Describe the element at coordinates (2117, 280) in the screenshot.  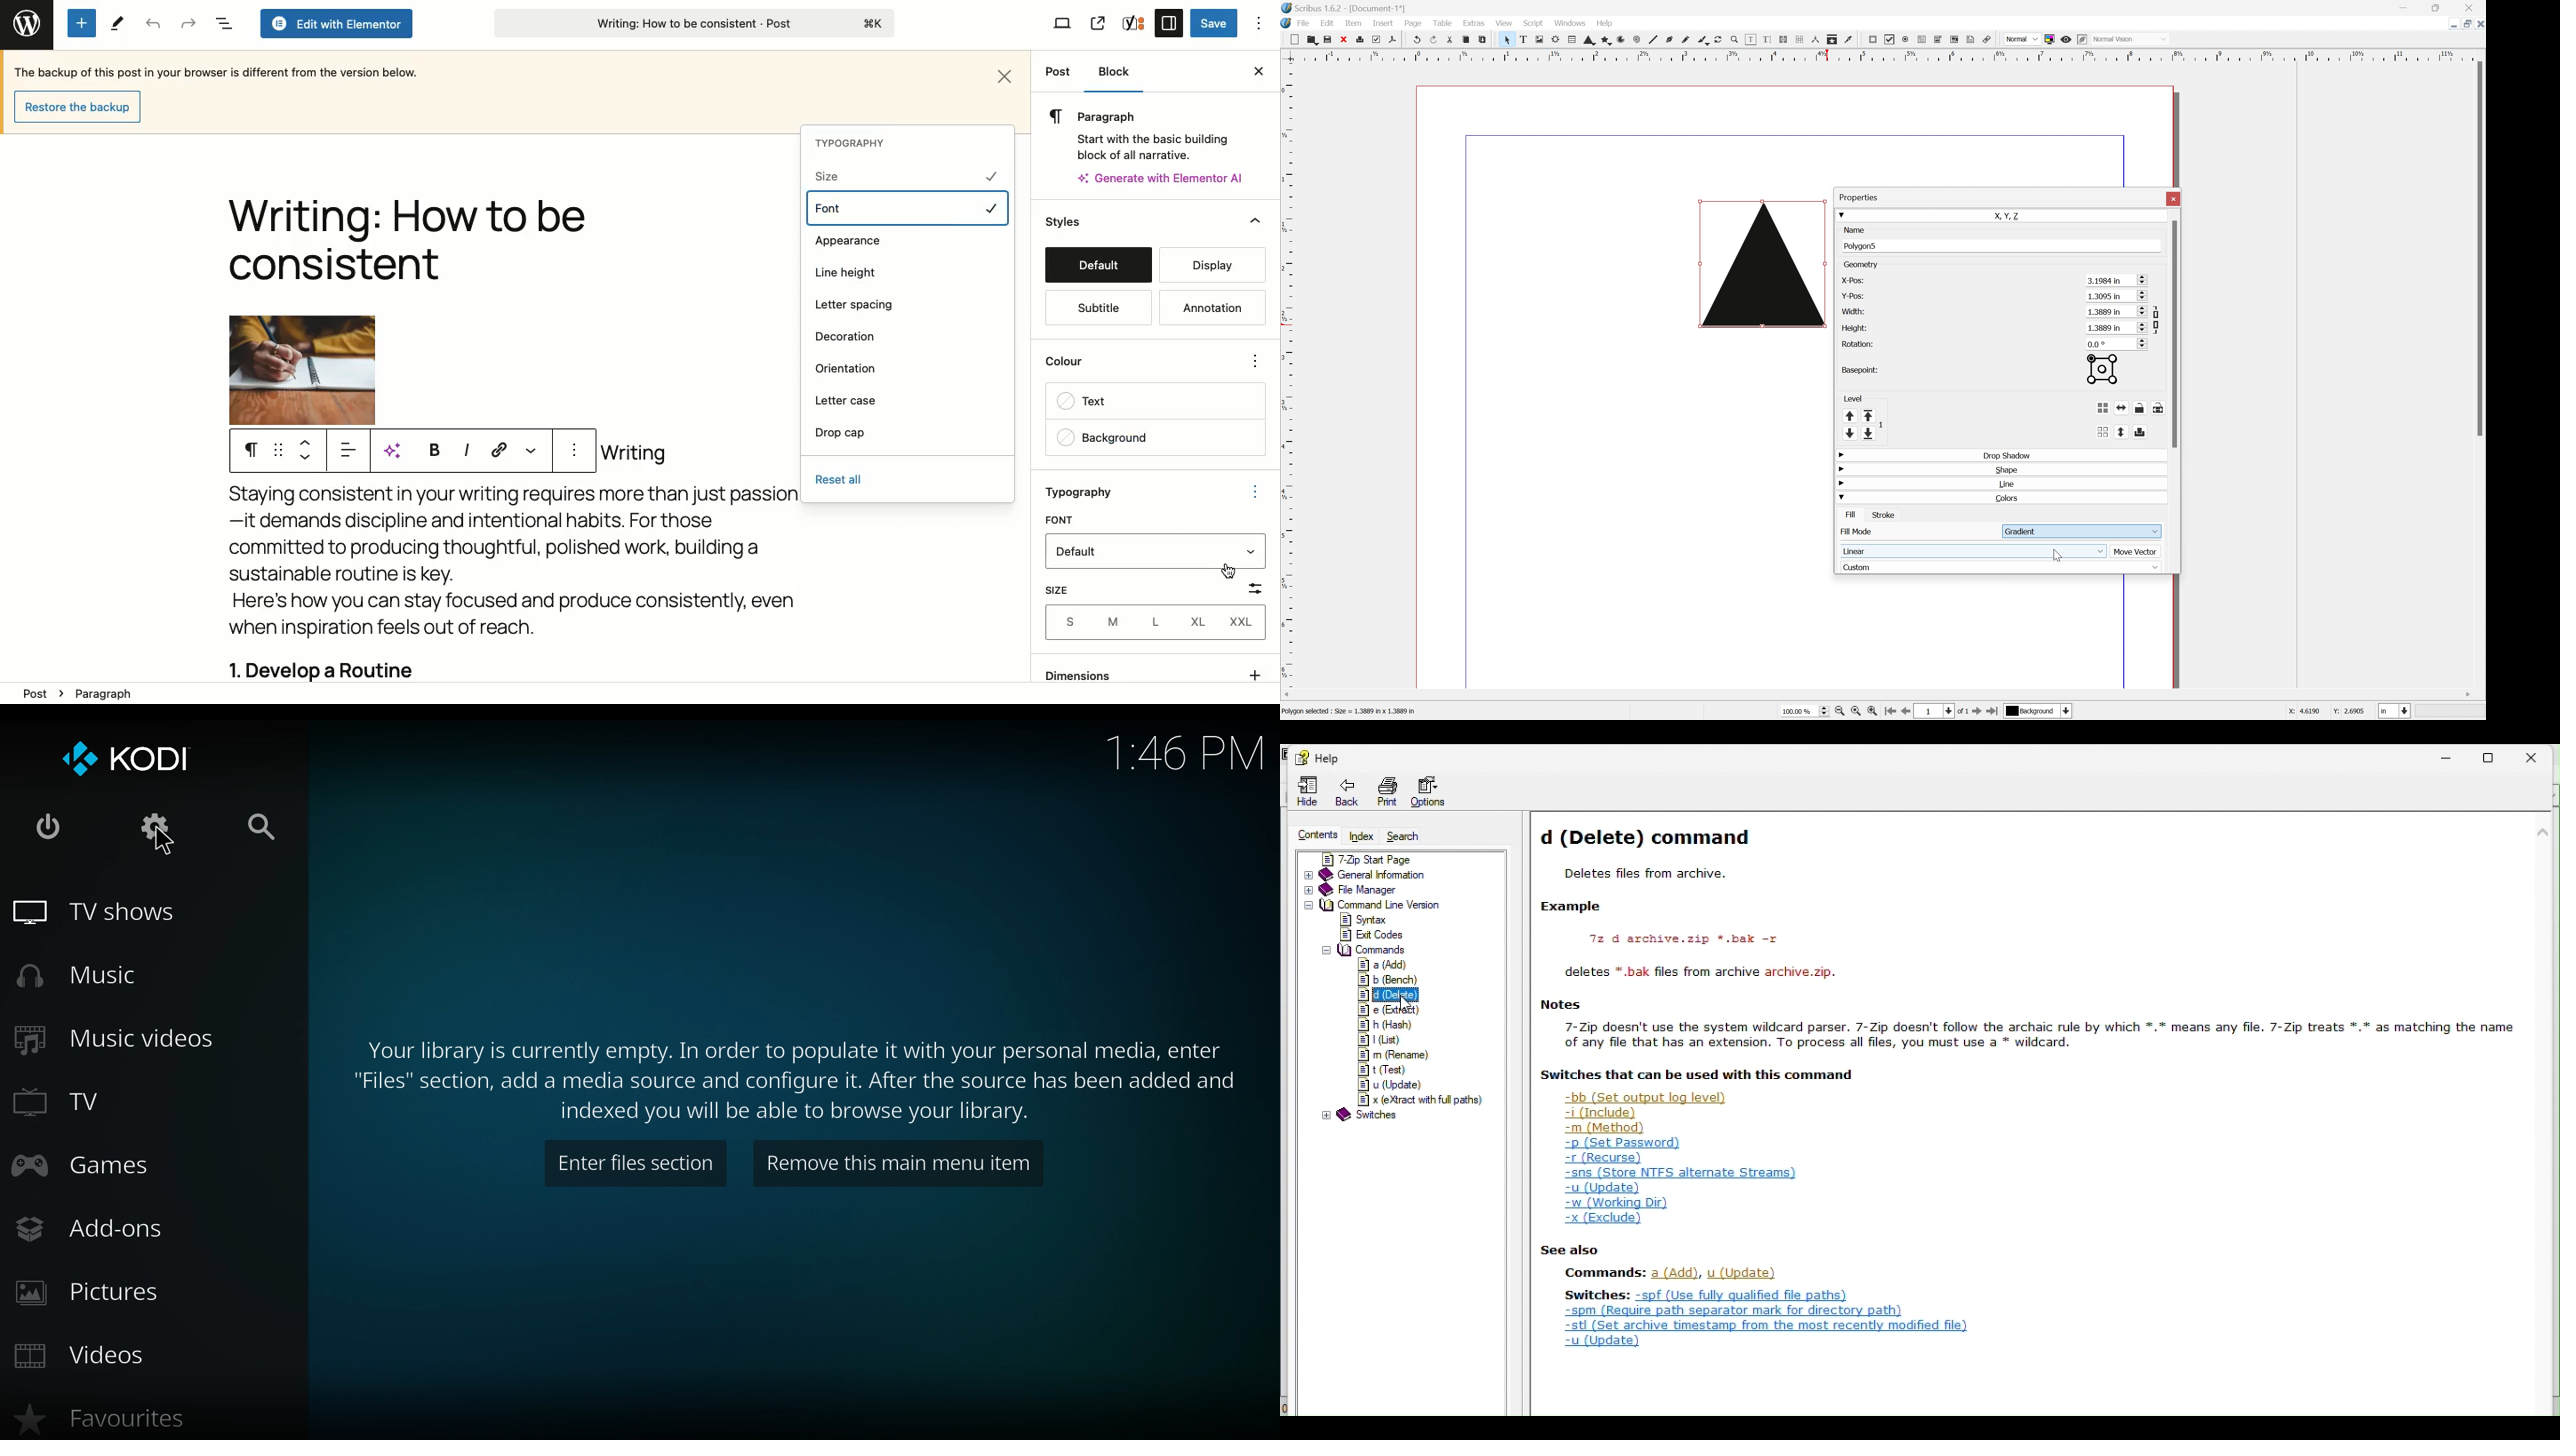
I see `3.1984 in` at that location.